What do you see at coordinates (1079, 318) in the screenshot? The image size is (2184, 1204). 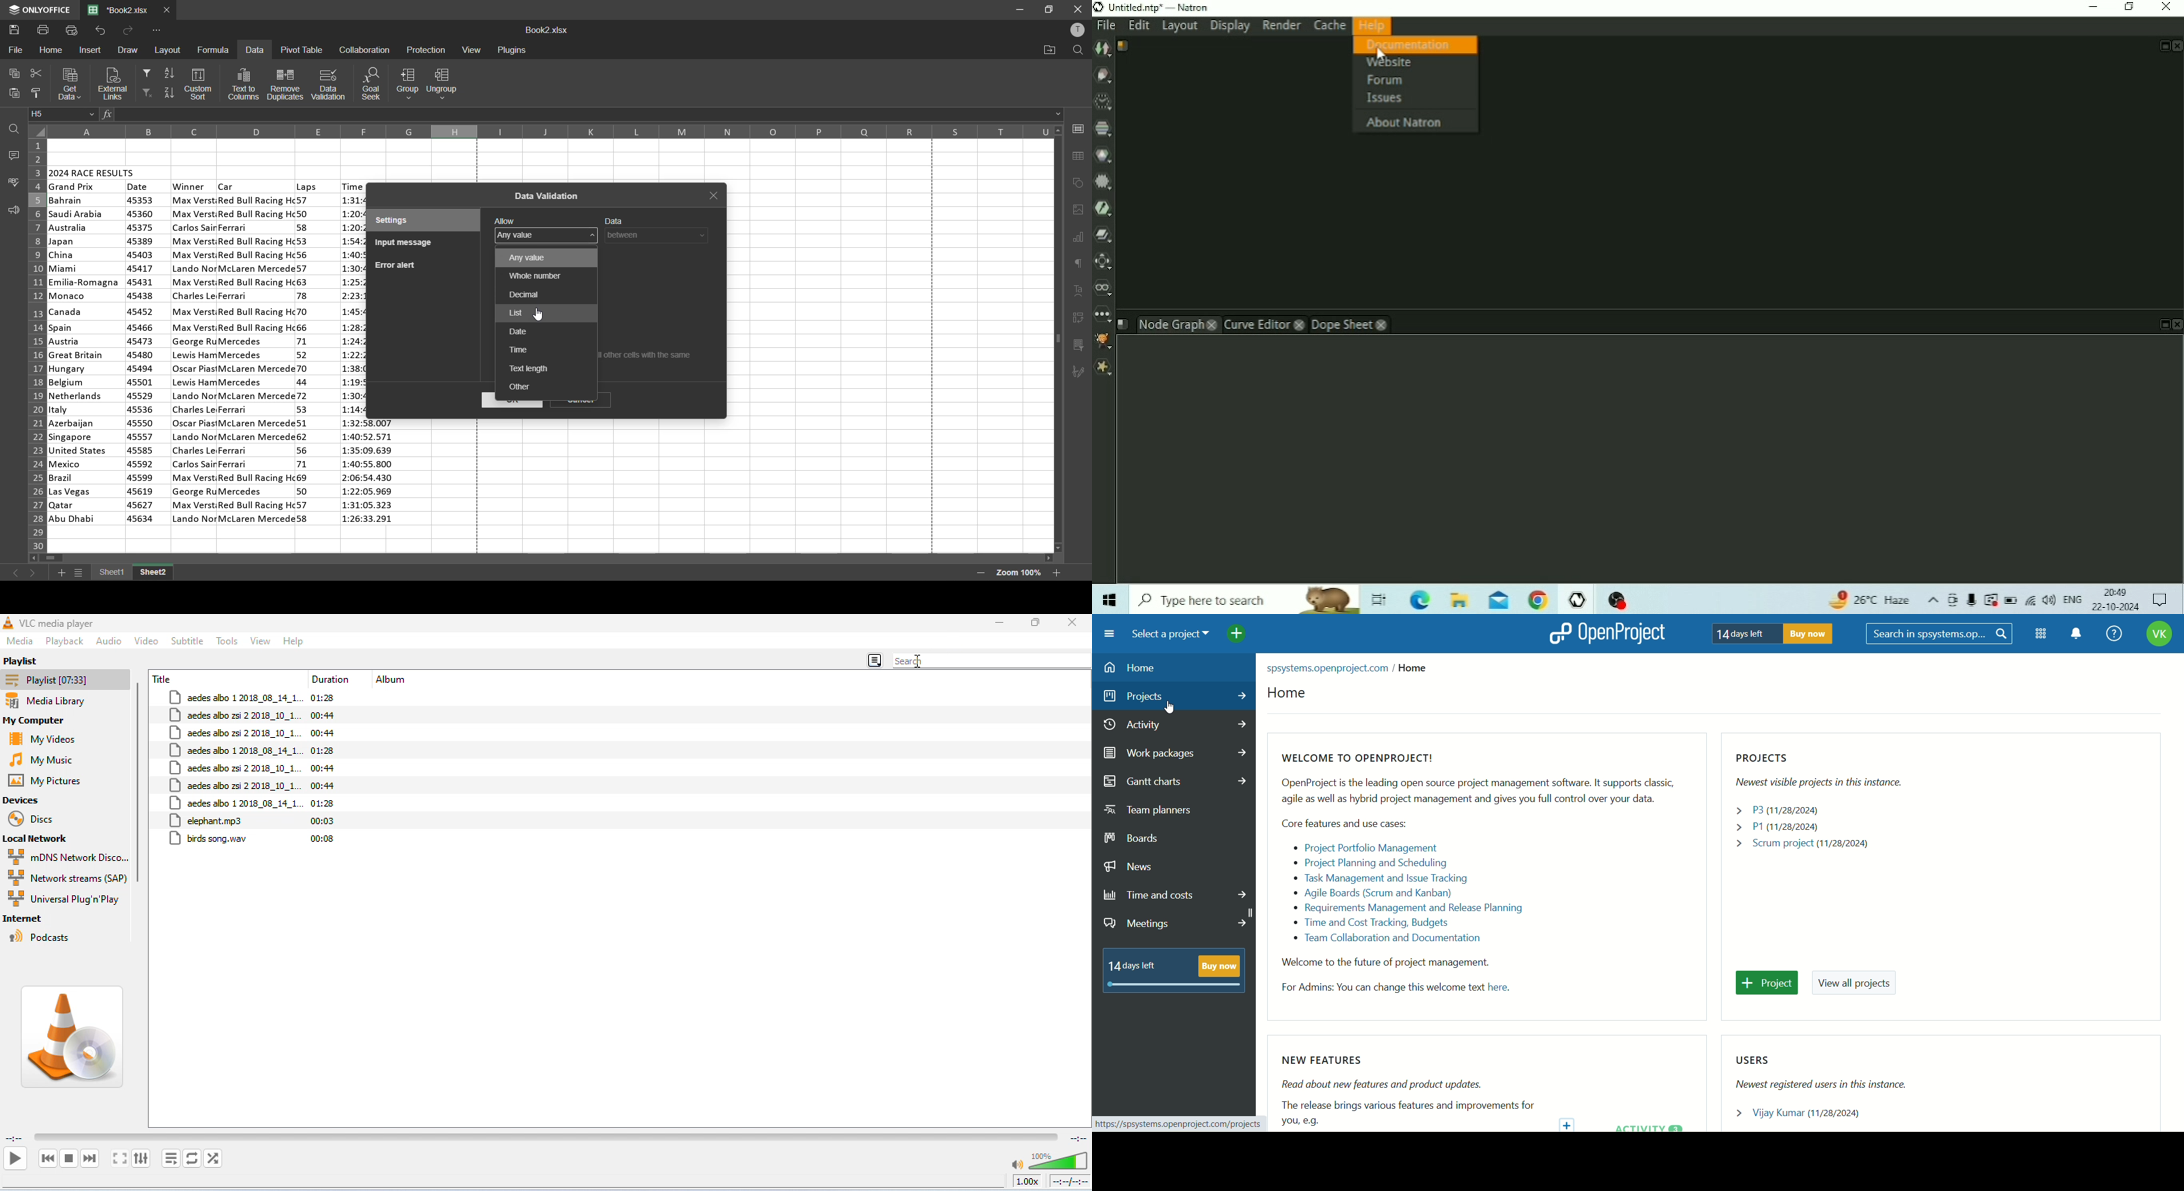 I see `pivot table` at bounding box center [1079, 318].